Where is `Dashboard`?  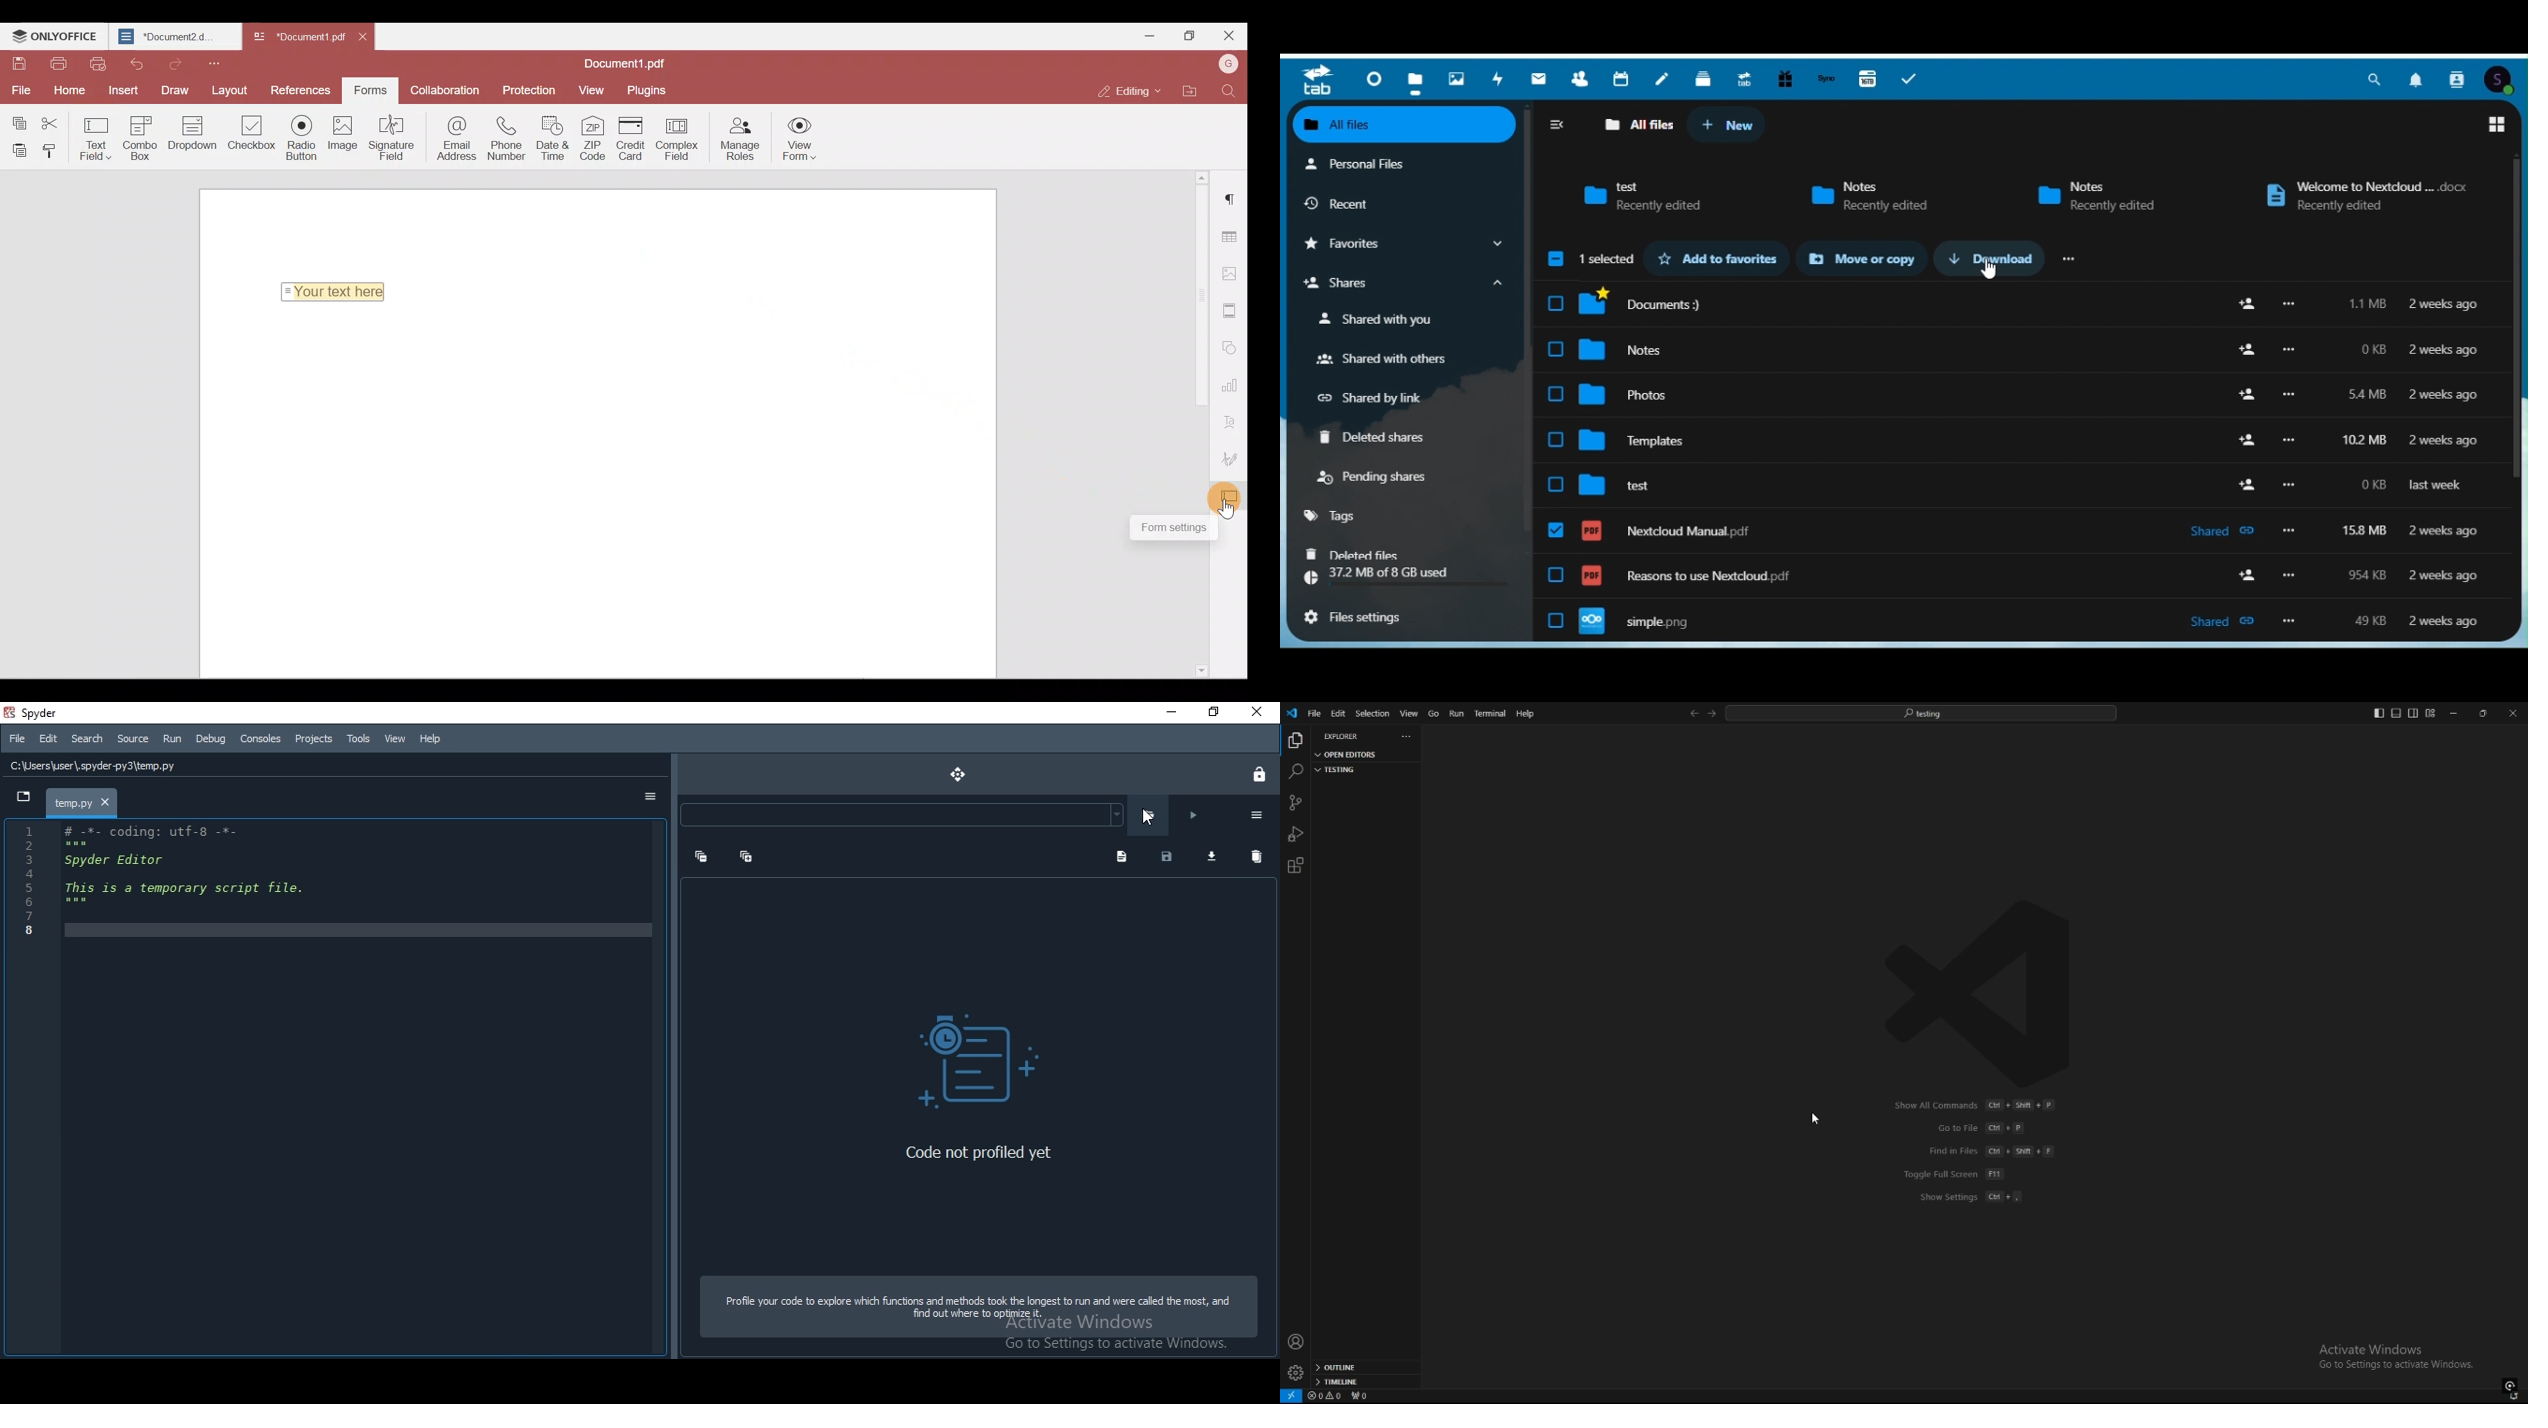
Dashboard is located at coordinates (1375, 79).